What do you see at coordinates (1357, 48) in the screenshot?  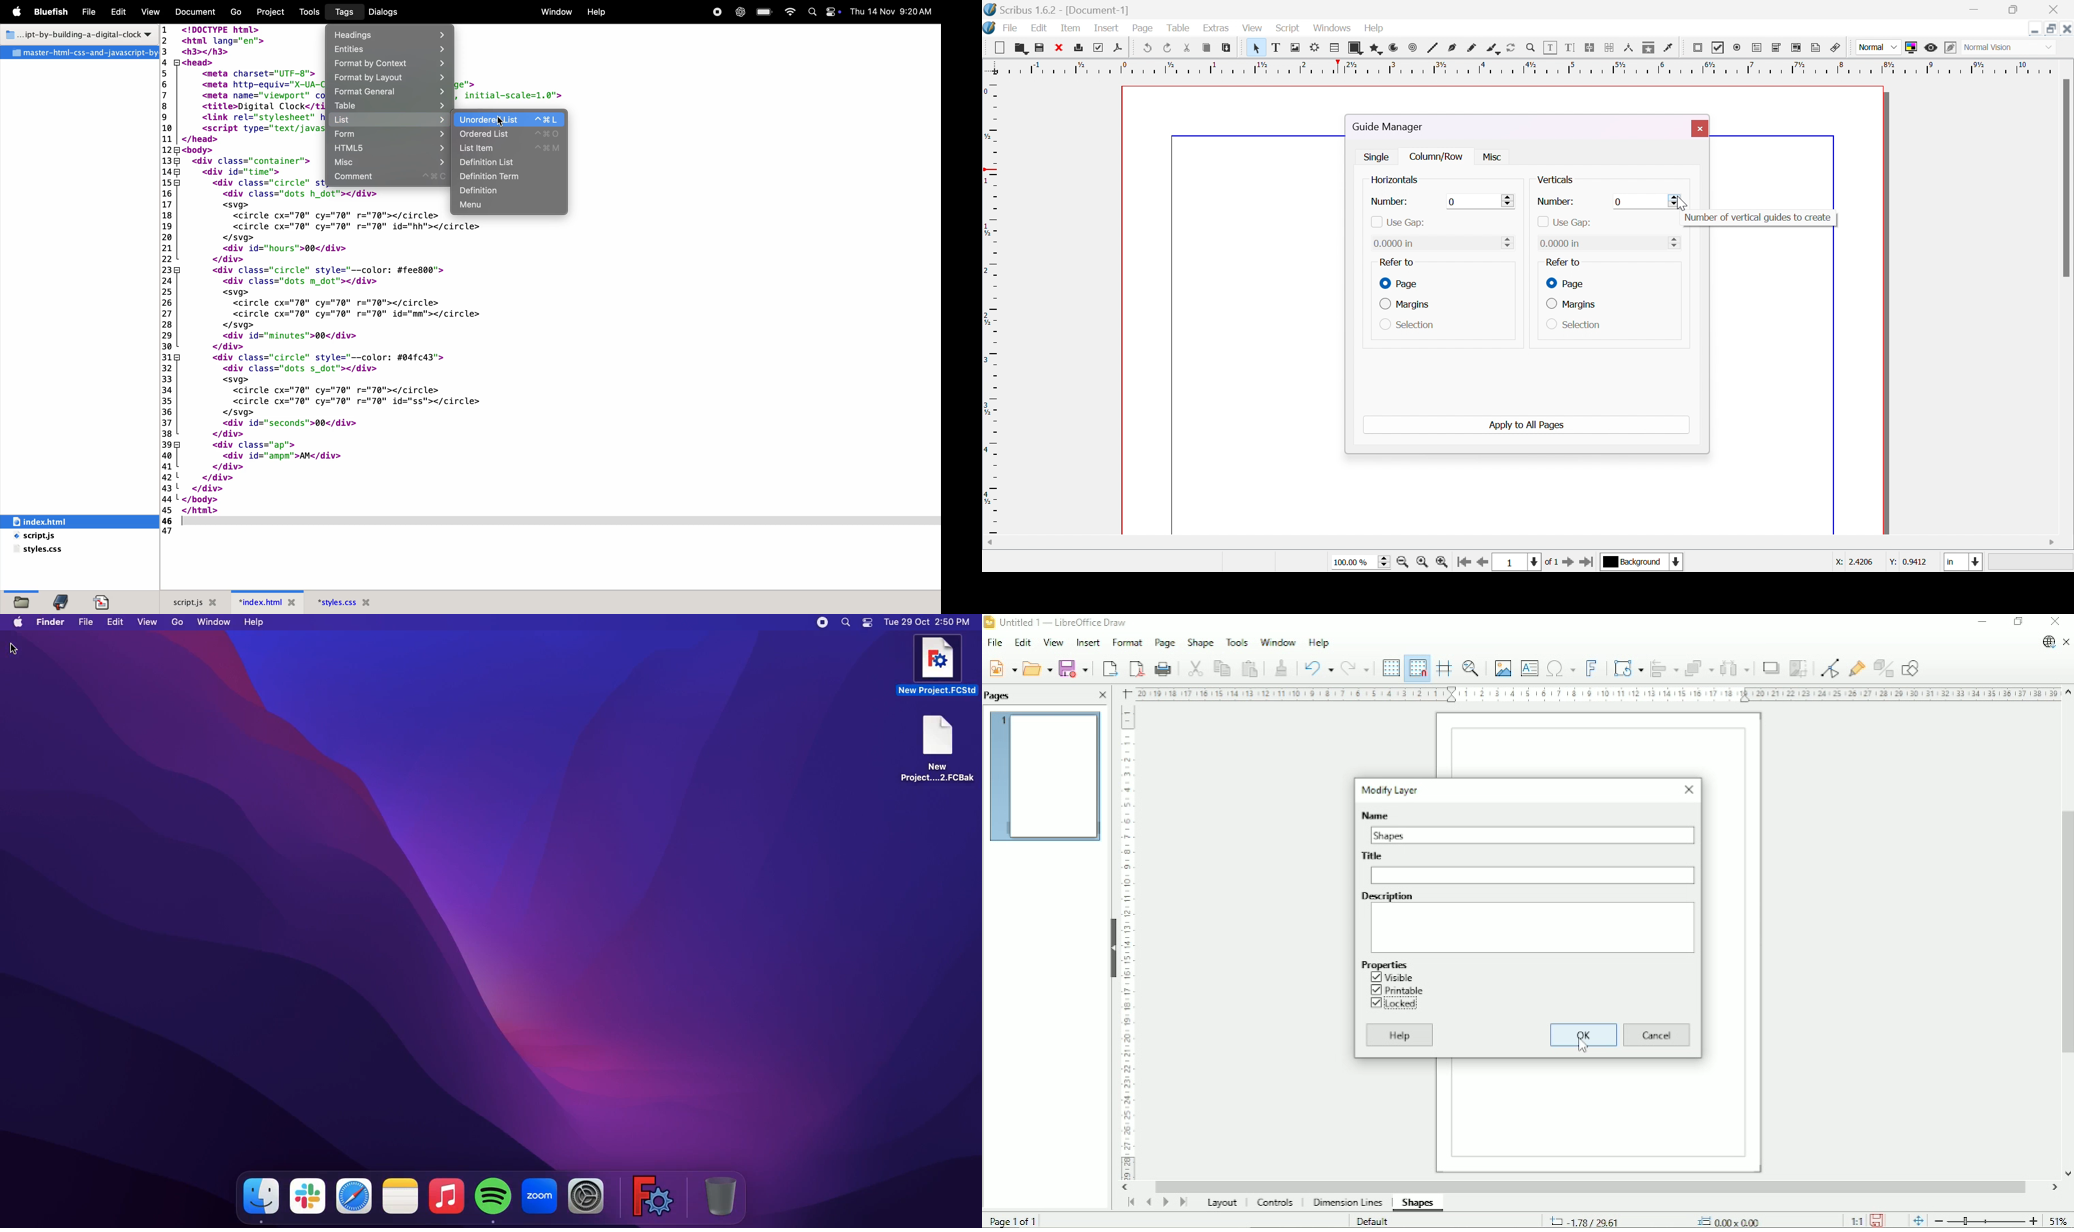 I see `shape` at bounding box center [1357, 48].